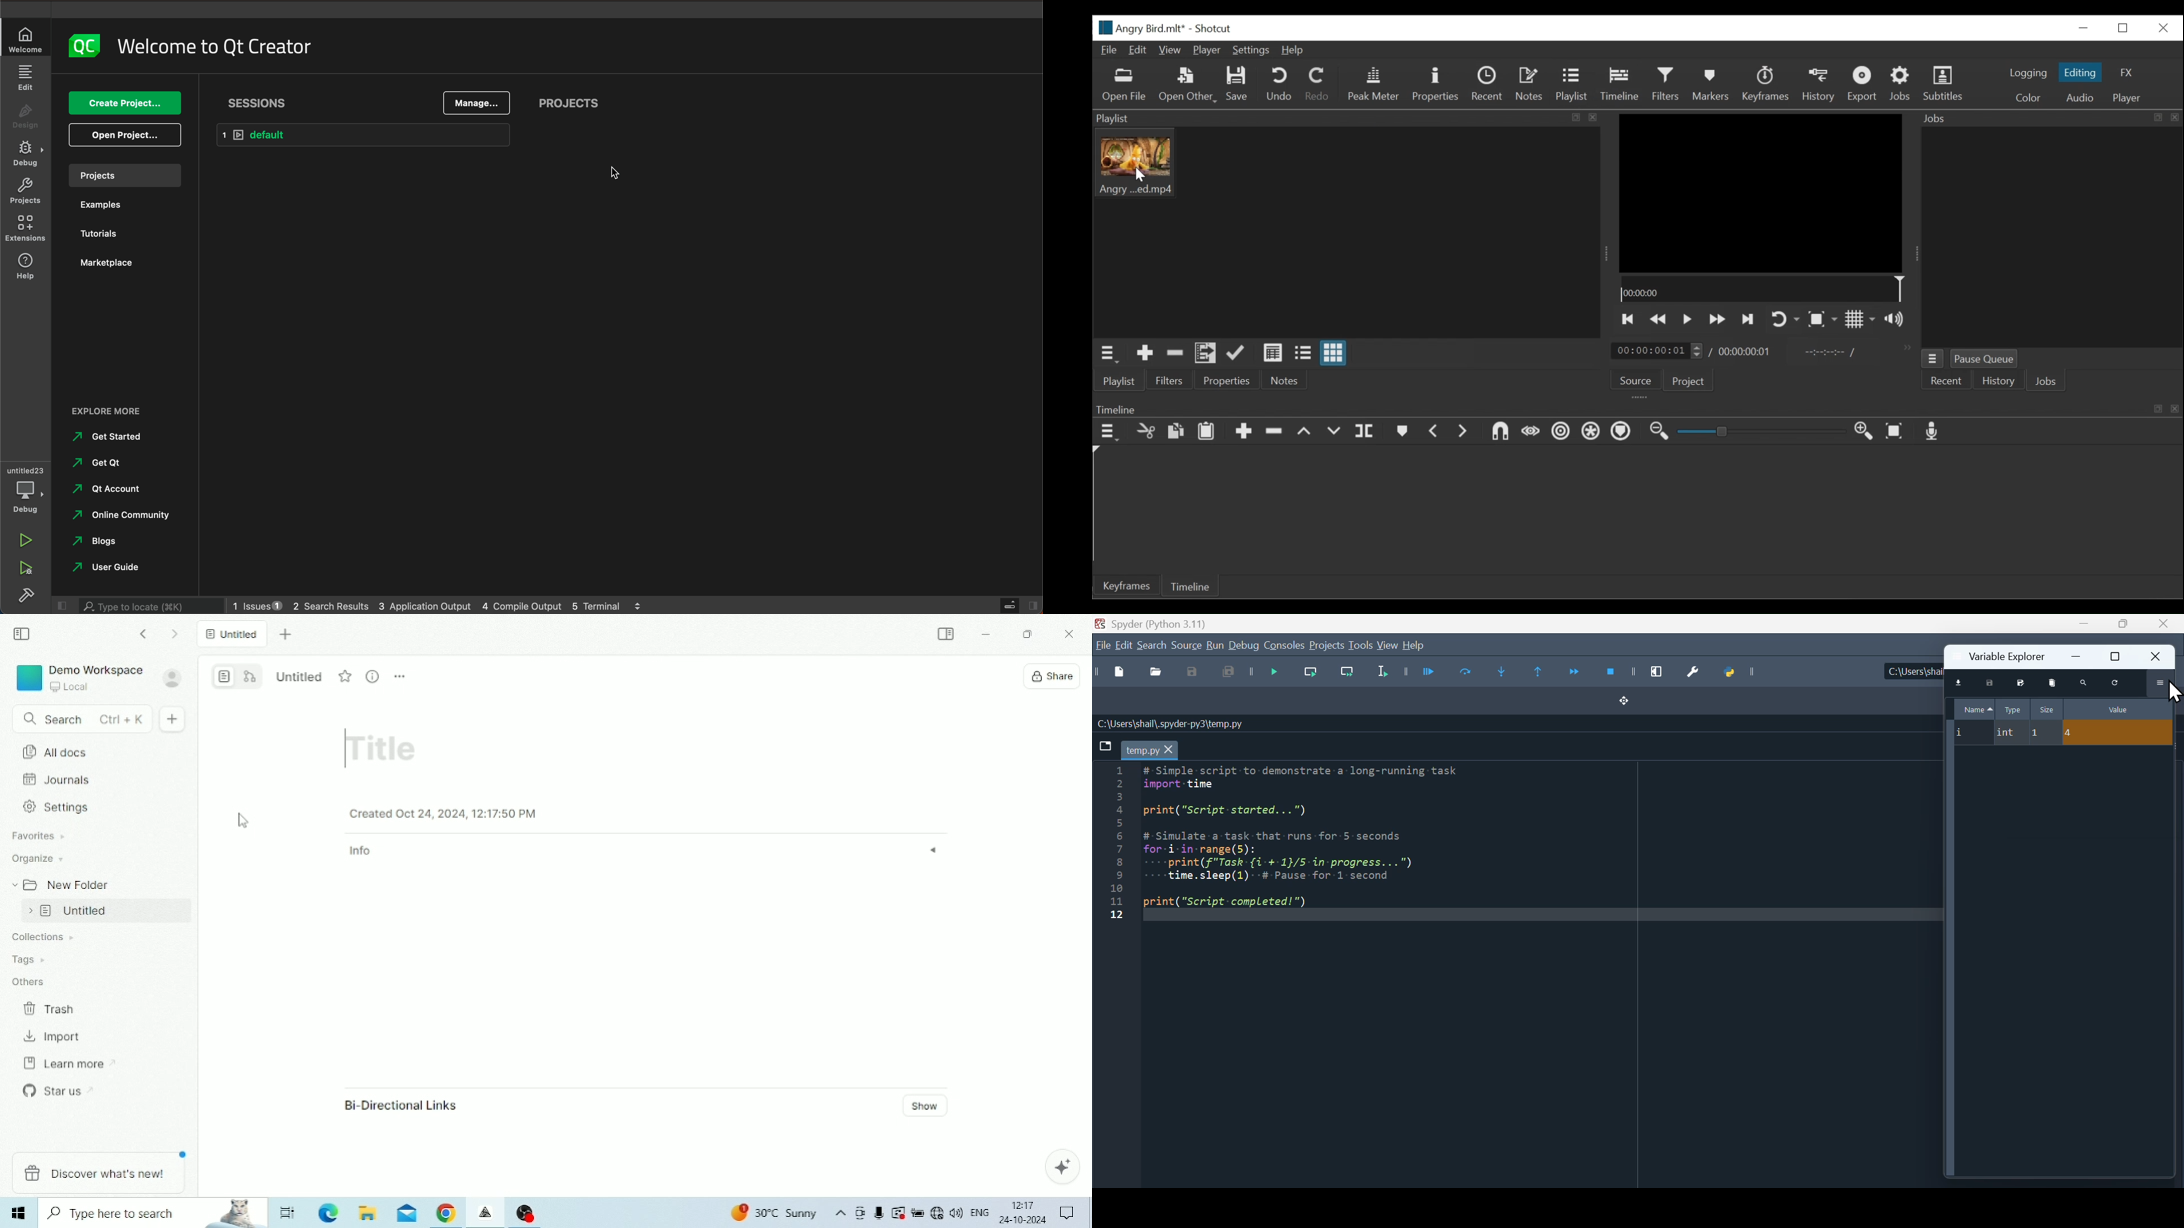 This screenshot has height=1232, width=2184. I want to click on Name, so click(1976, 708).